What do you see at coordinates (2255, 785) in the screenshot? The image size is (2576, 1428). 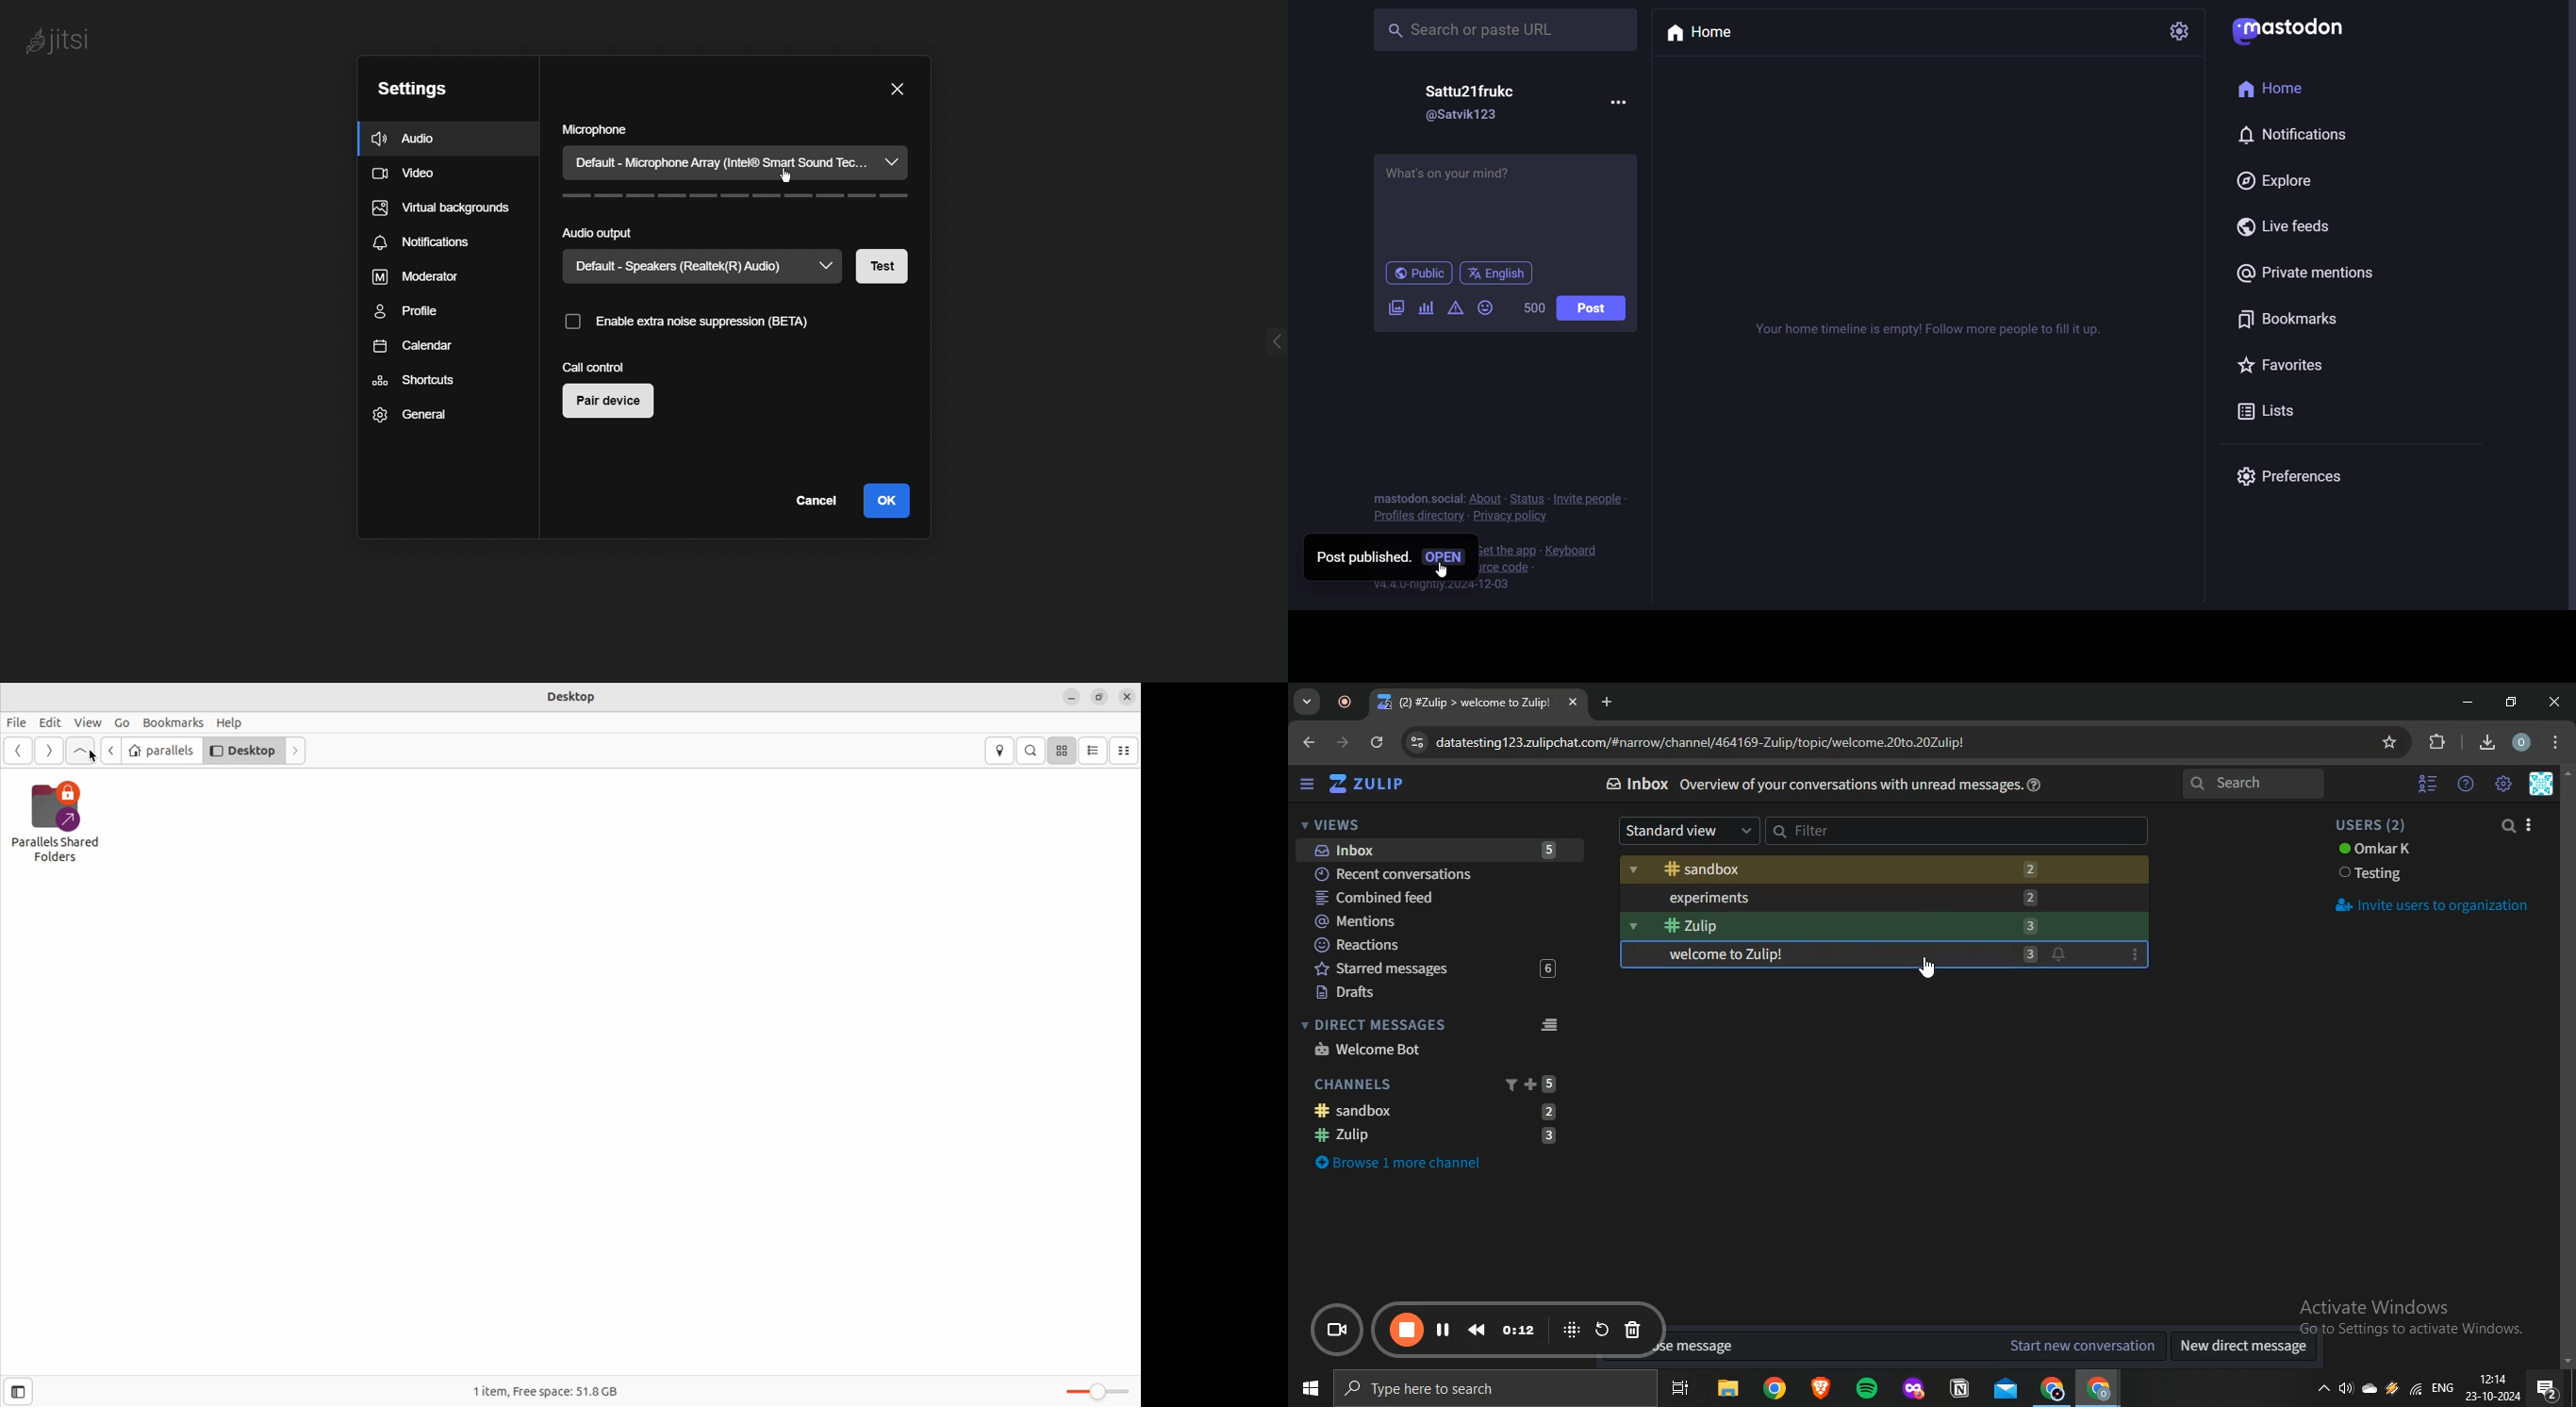 I see `search` at bounding box center [2255, 785].